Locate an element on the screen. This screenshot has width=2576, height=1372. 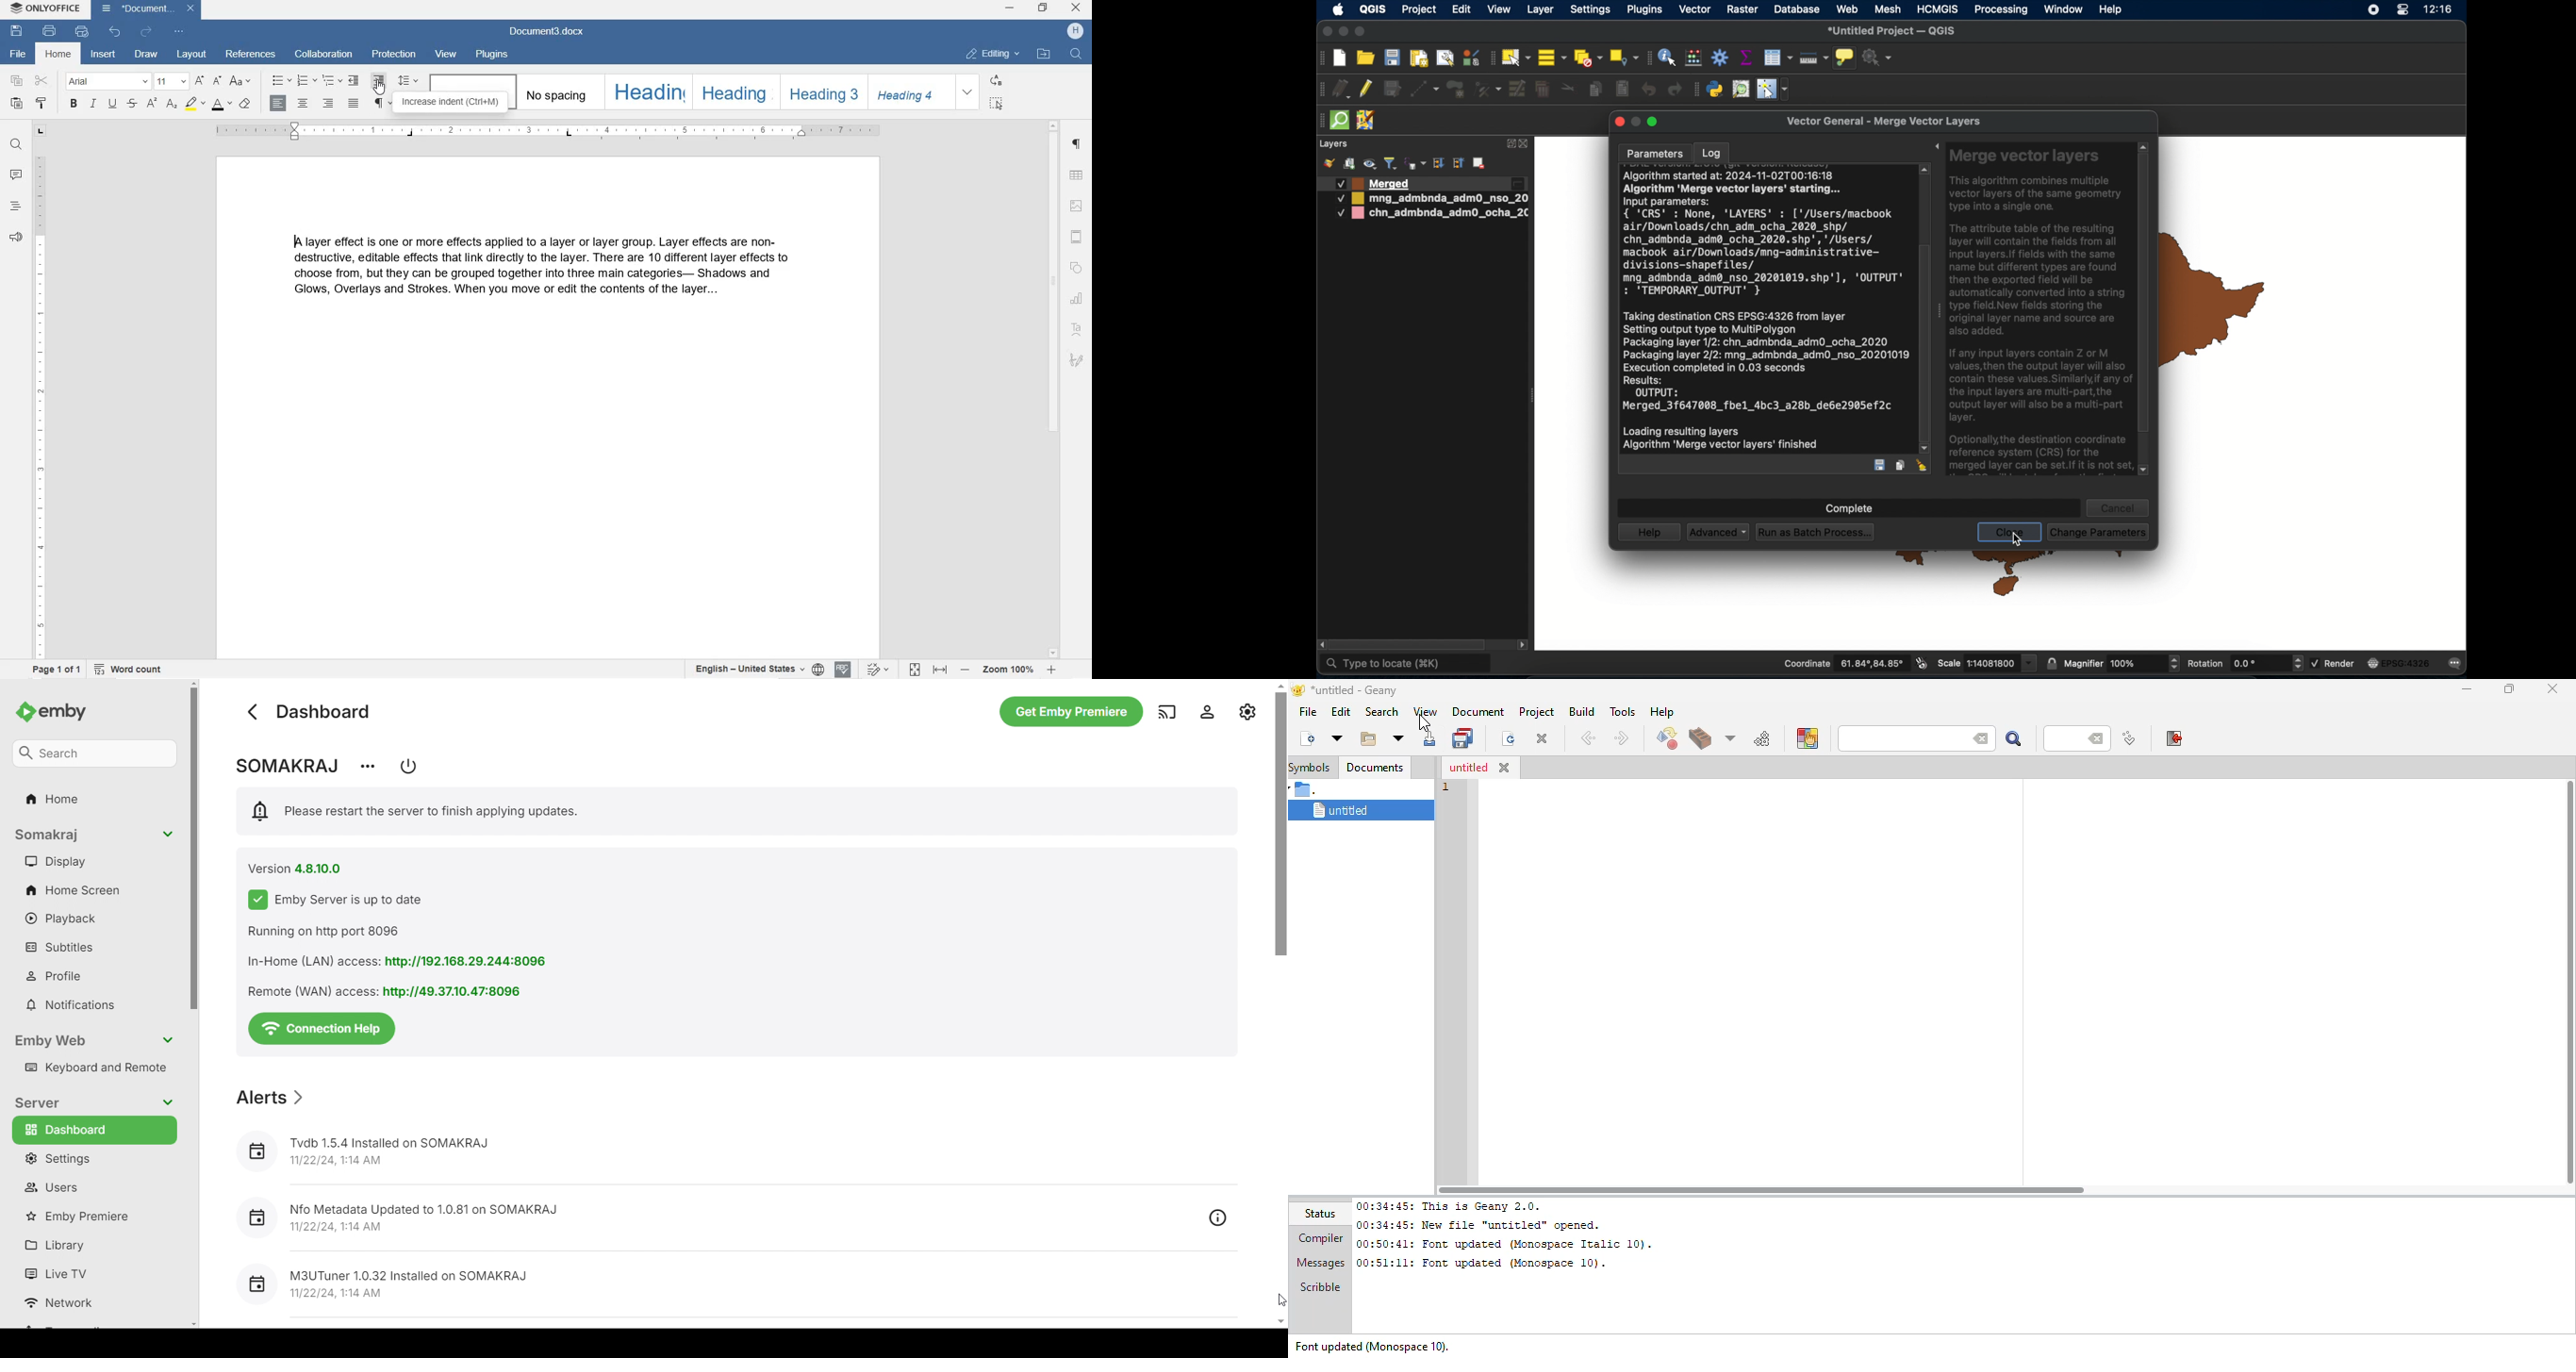
save edits is located at coordinates (1392, 89).